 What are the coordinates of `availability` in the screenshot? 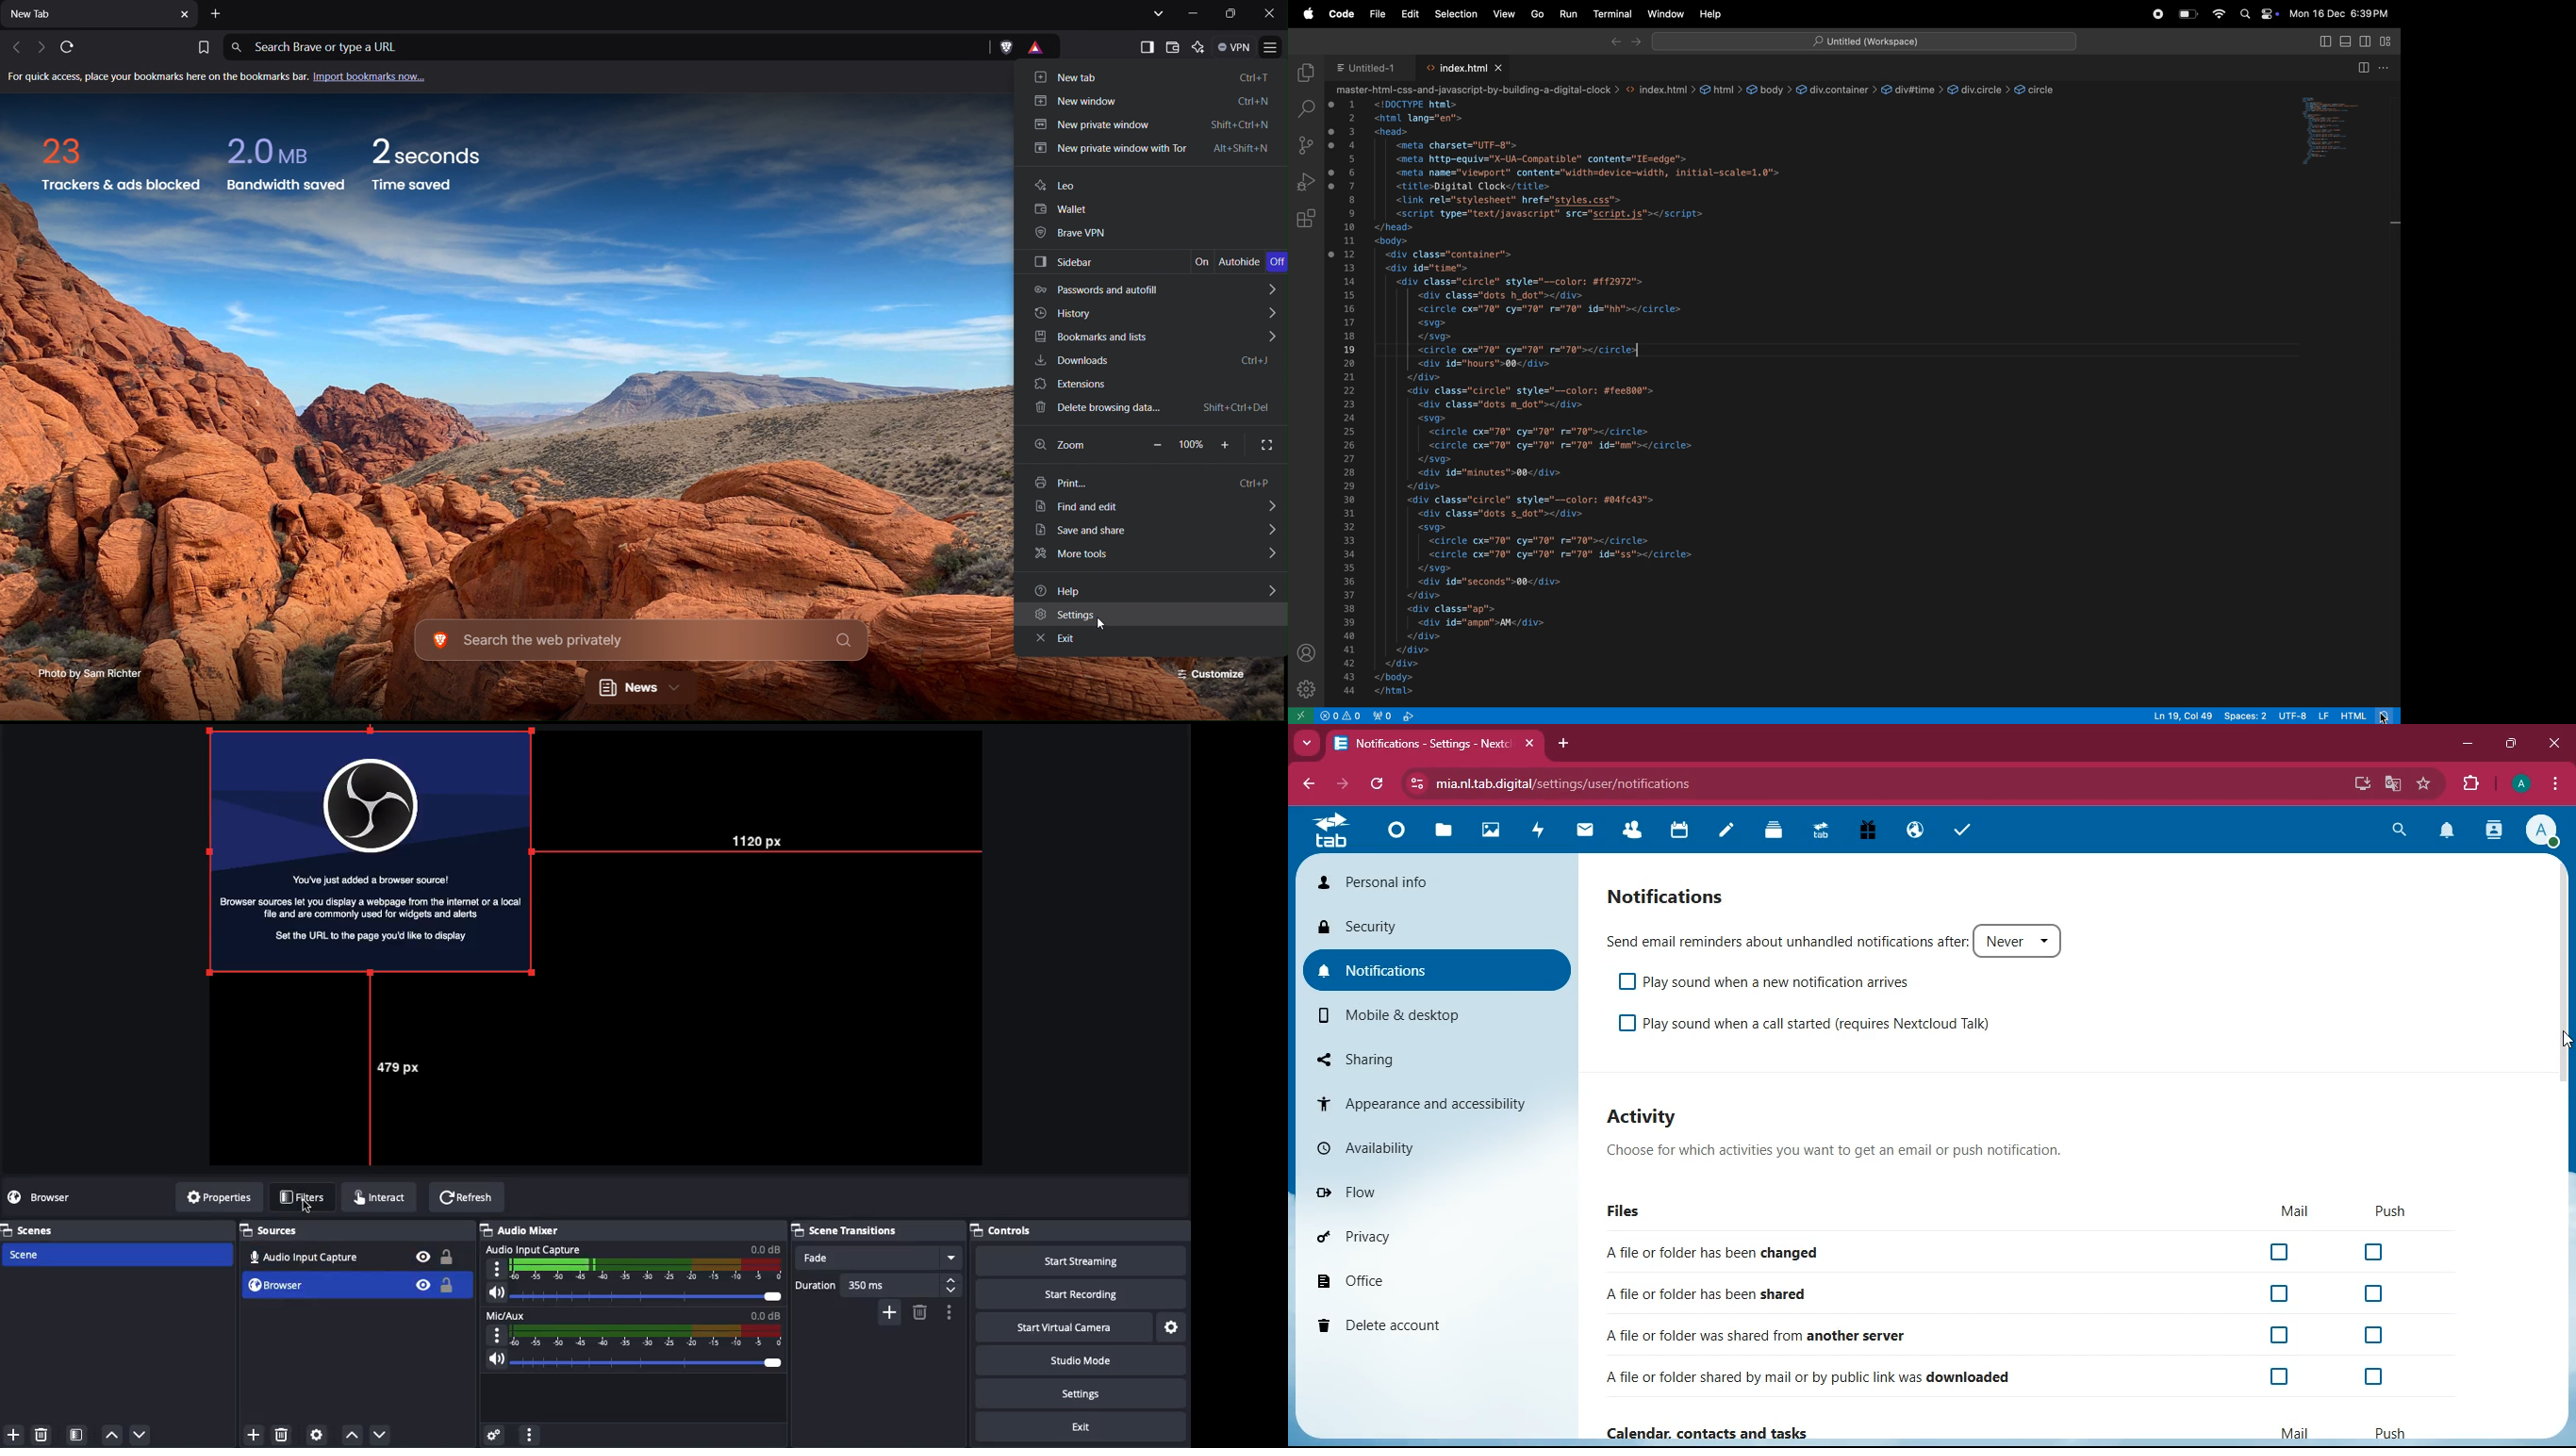 It's located at (1435, 1145).